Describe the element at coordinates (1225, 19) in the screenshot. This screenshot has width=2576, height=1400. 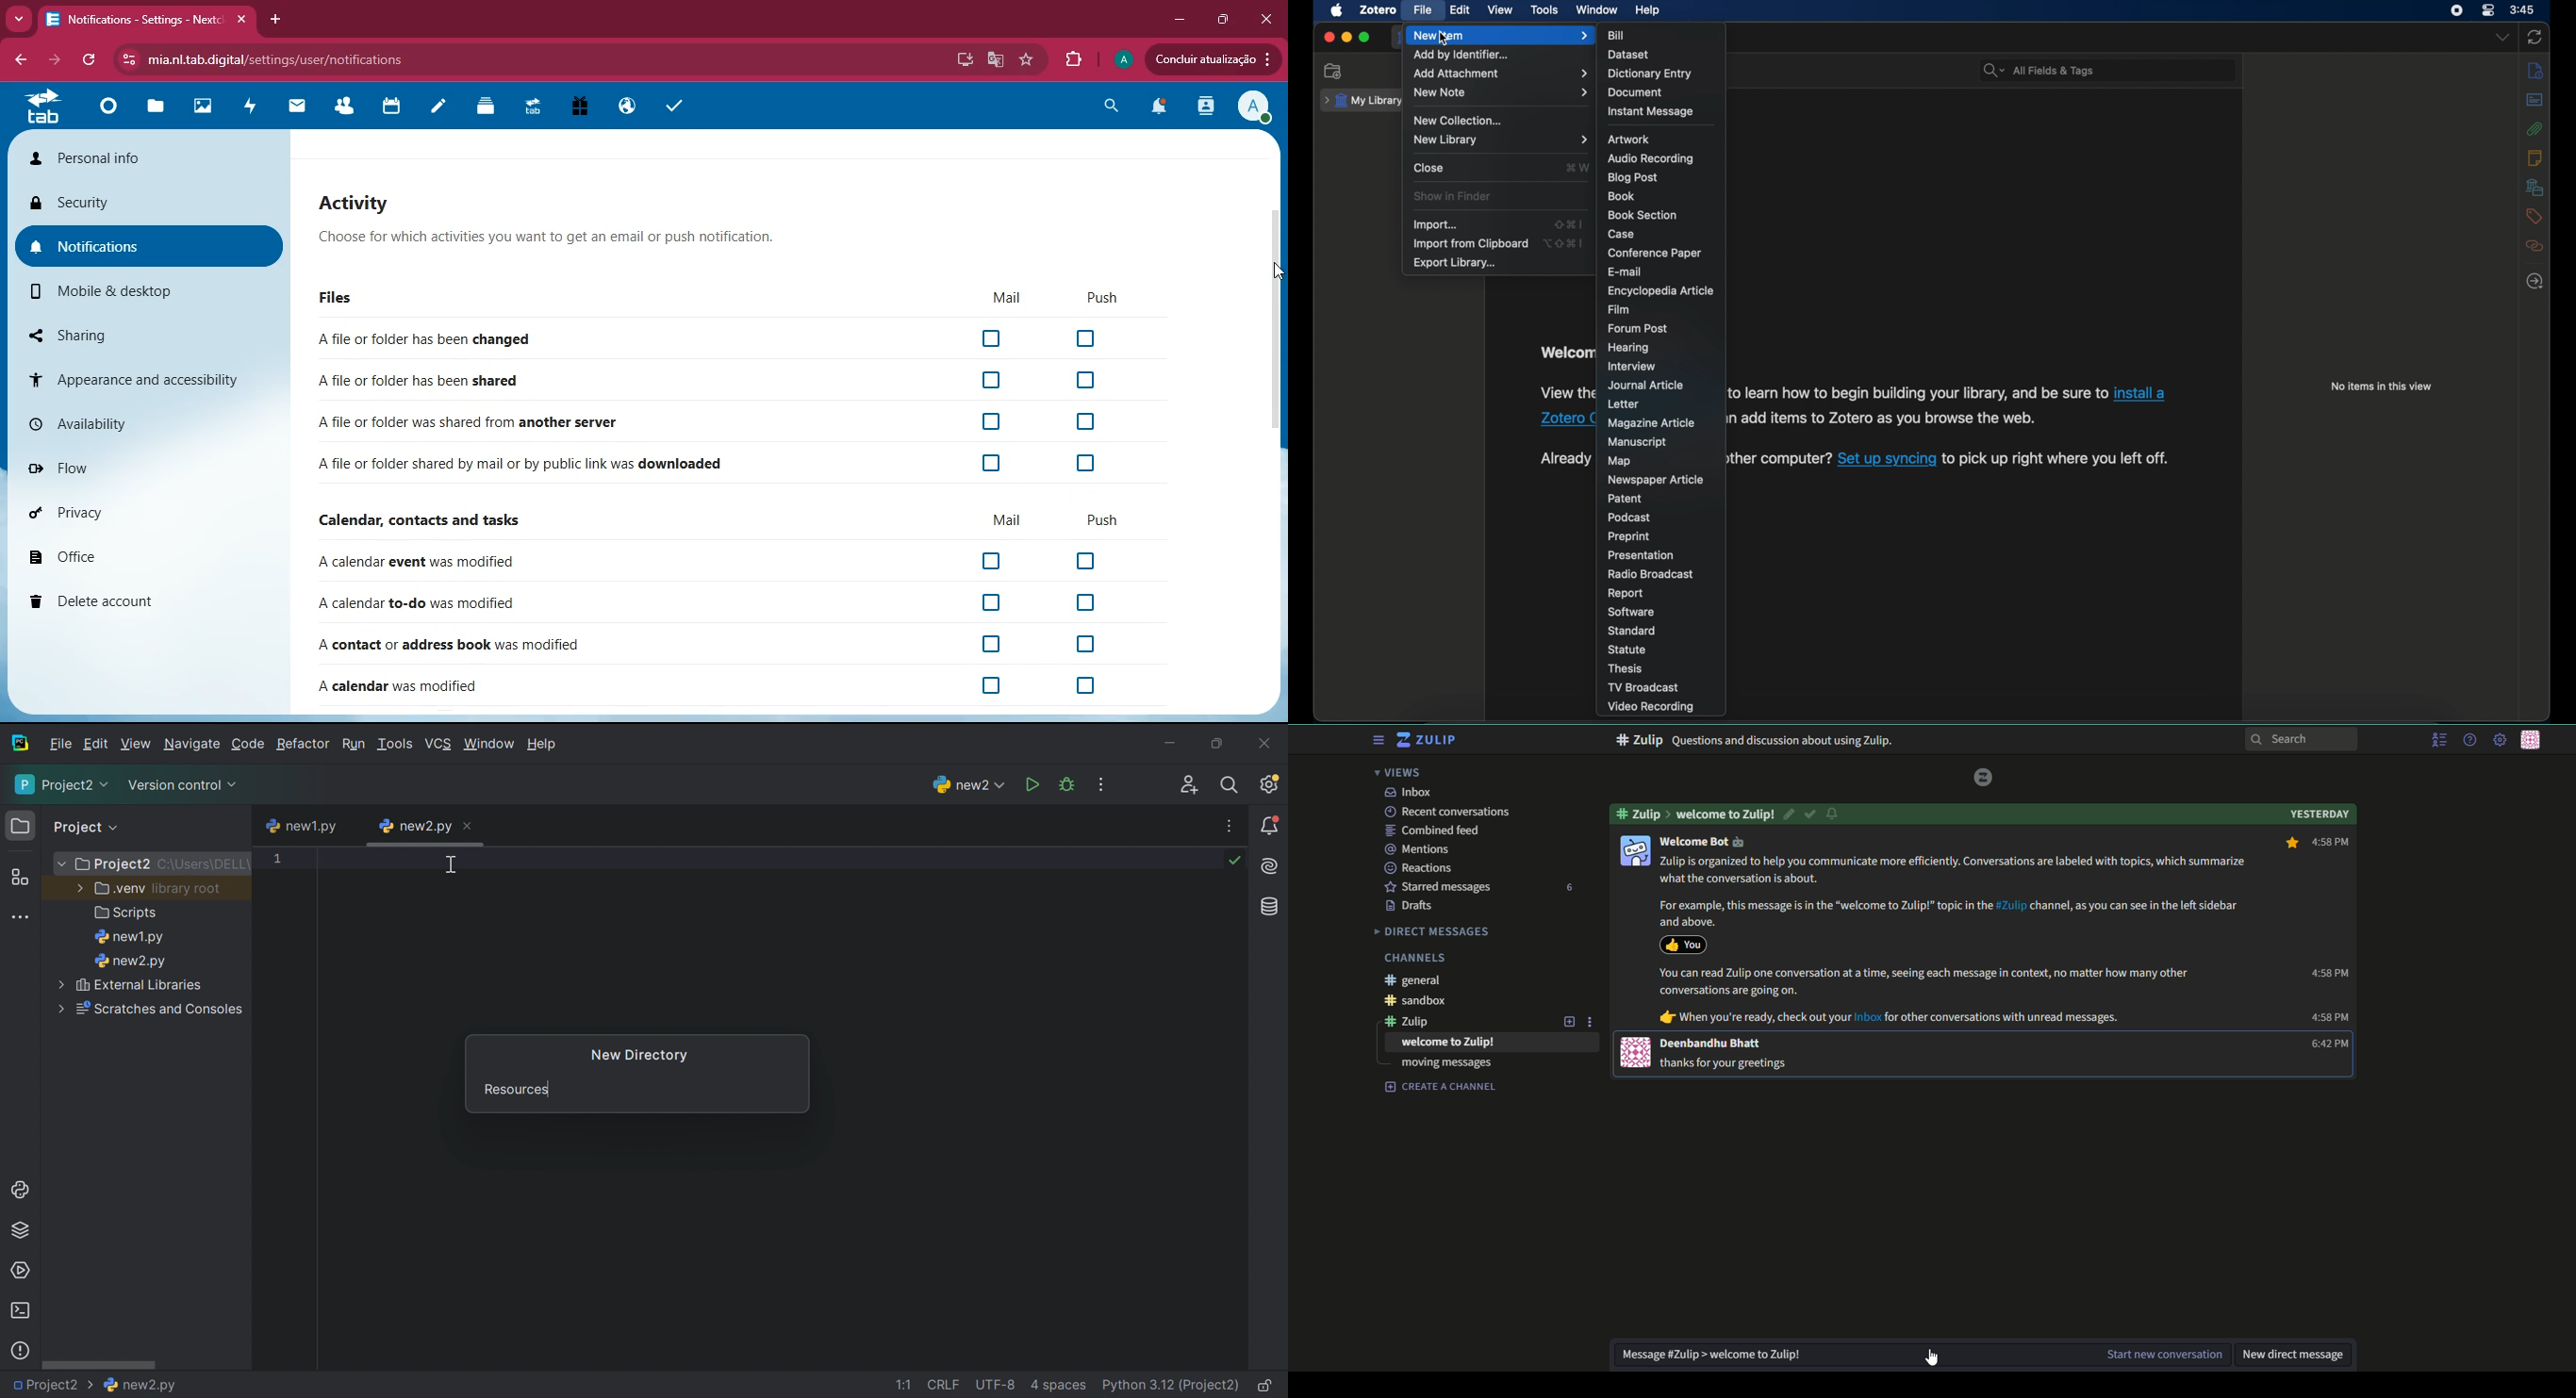
I see `maximize` at that location.